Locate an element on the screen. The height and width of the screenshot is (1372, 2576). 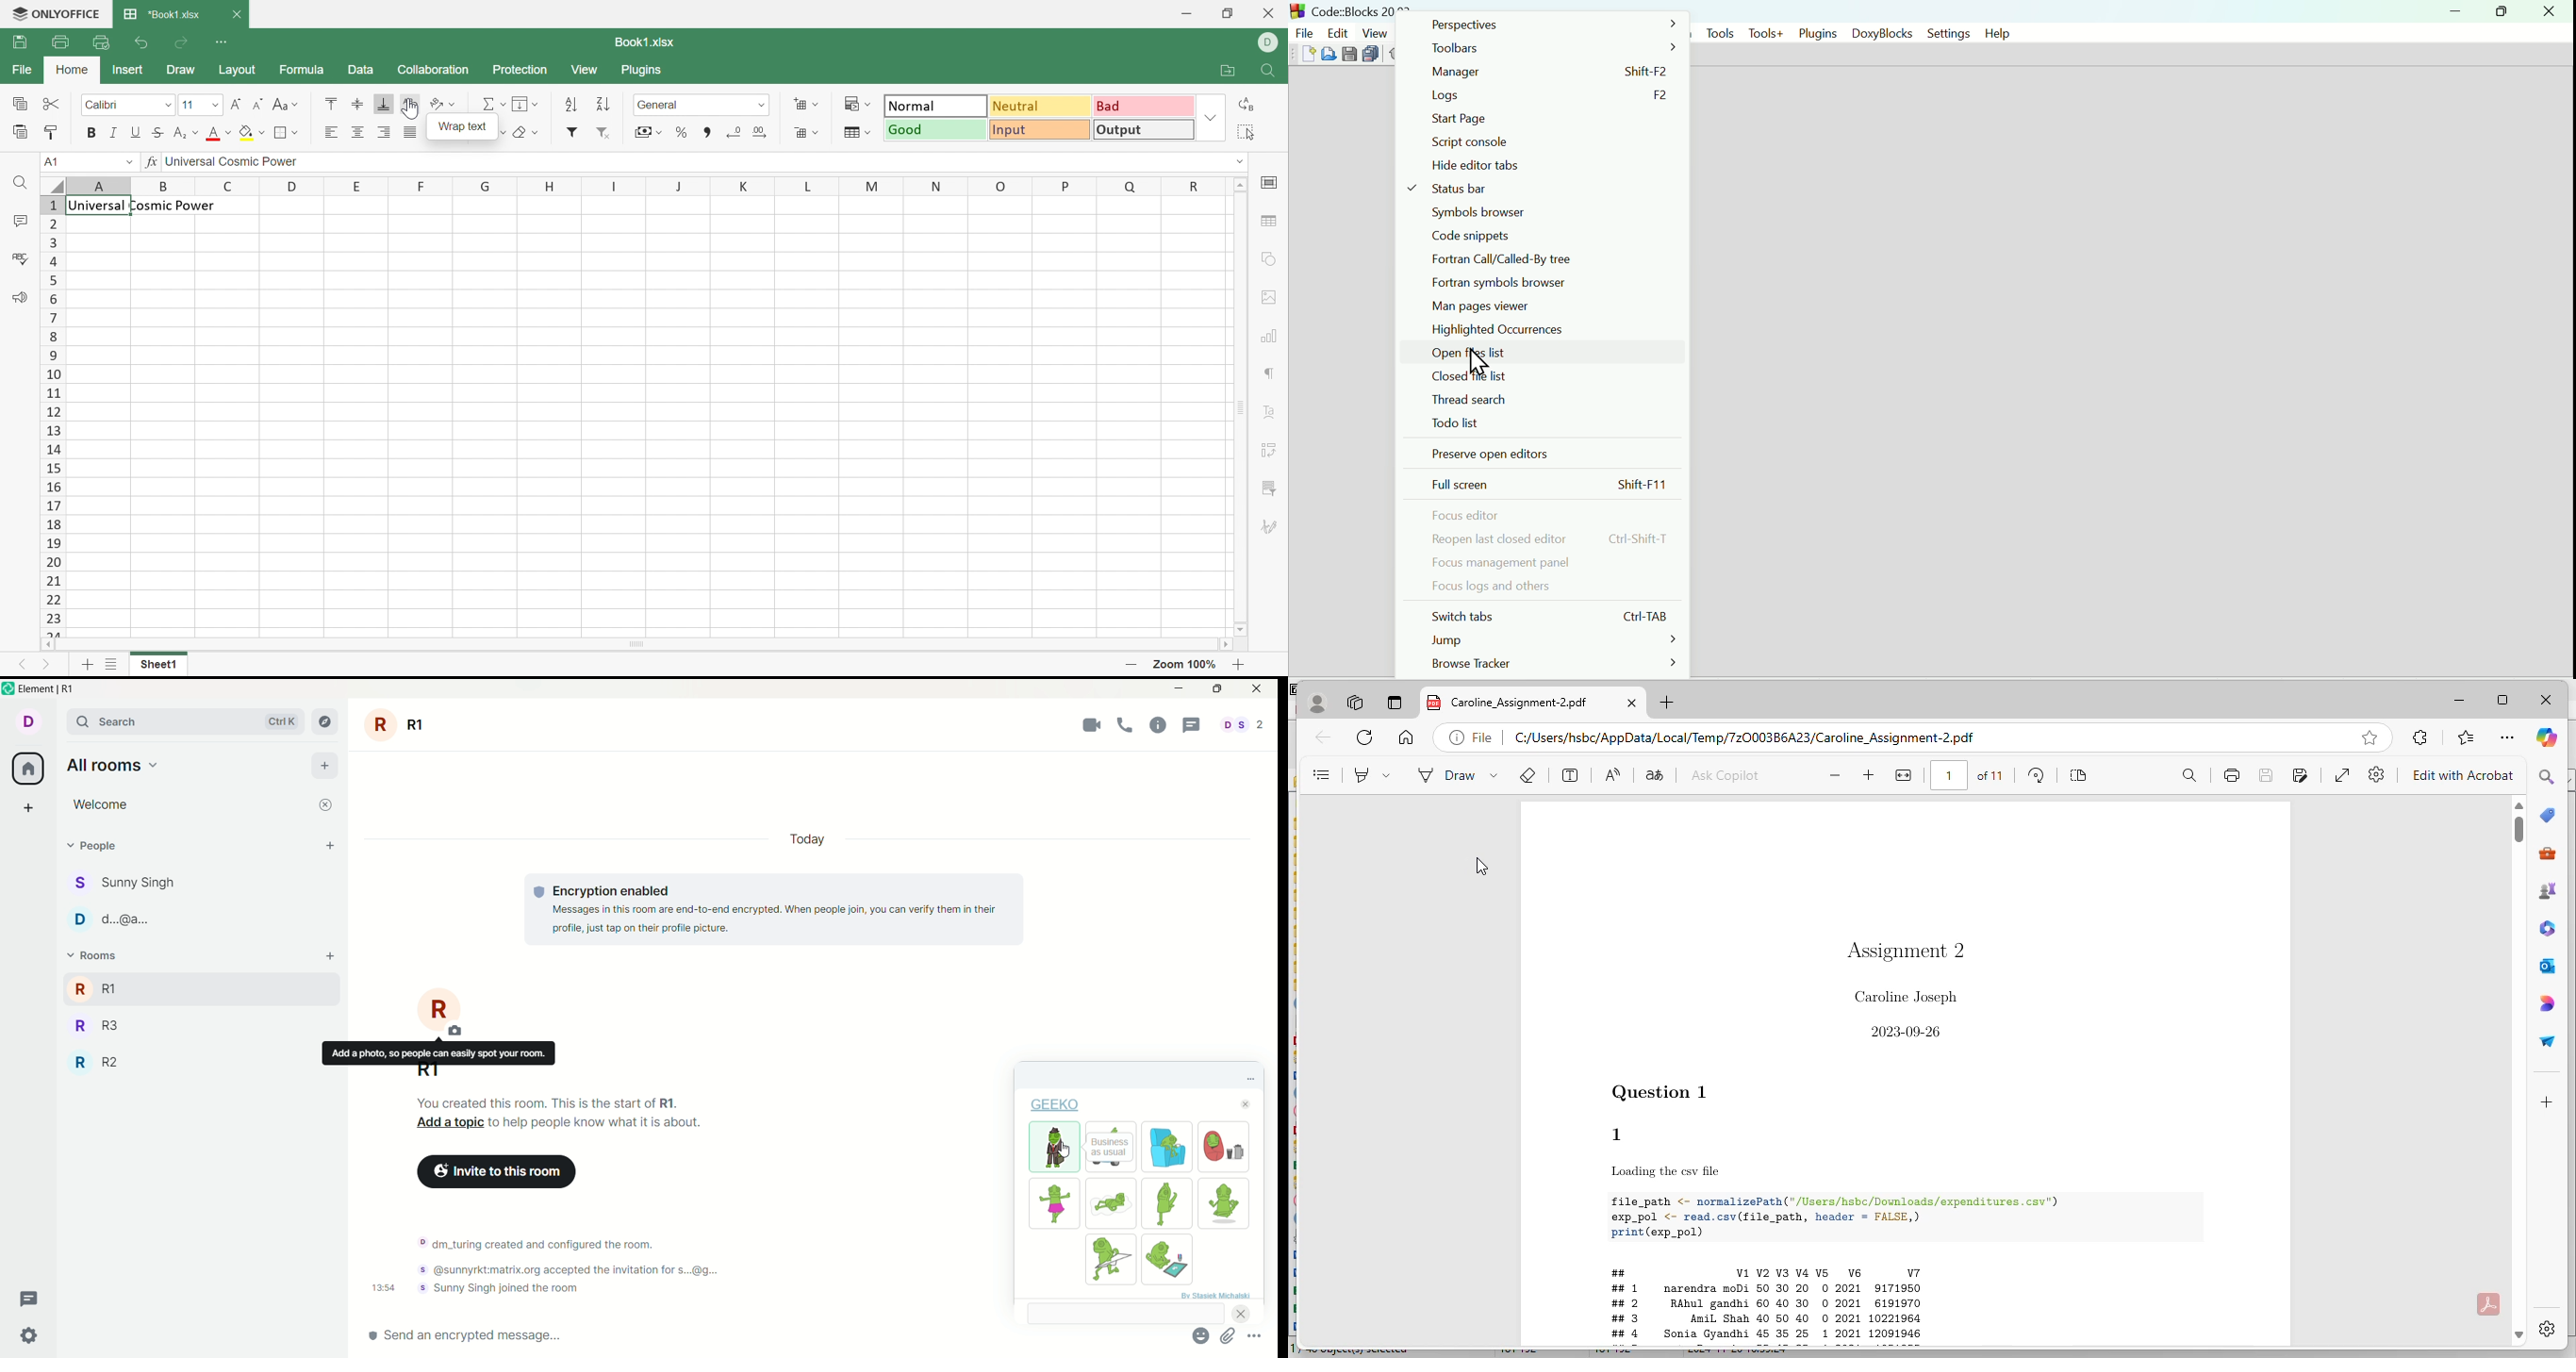
add is located at coordinates (331, 956).